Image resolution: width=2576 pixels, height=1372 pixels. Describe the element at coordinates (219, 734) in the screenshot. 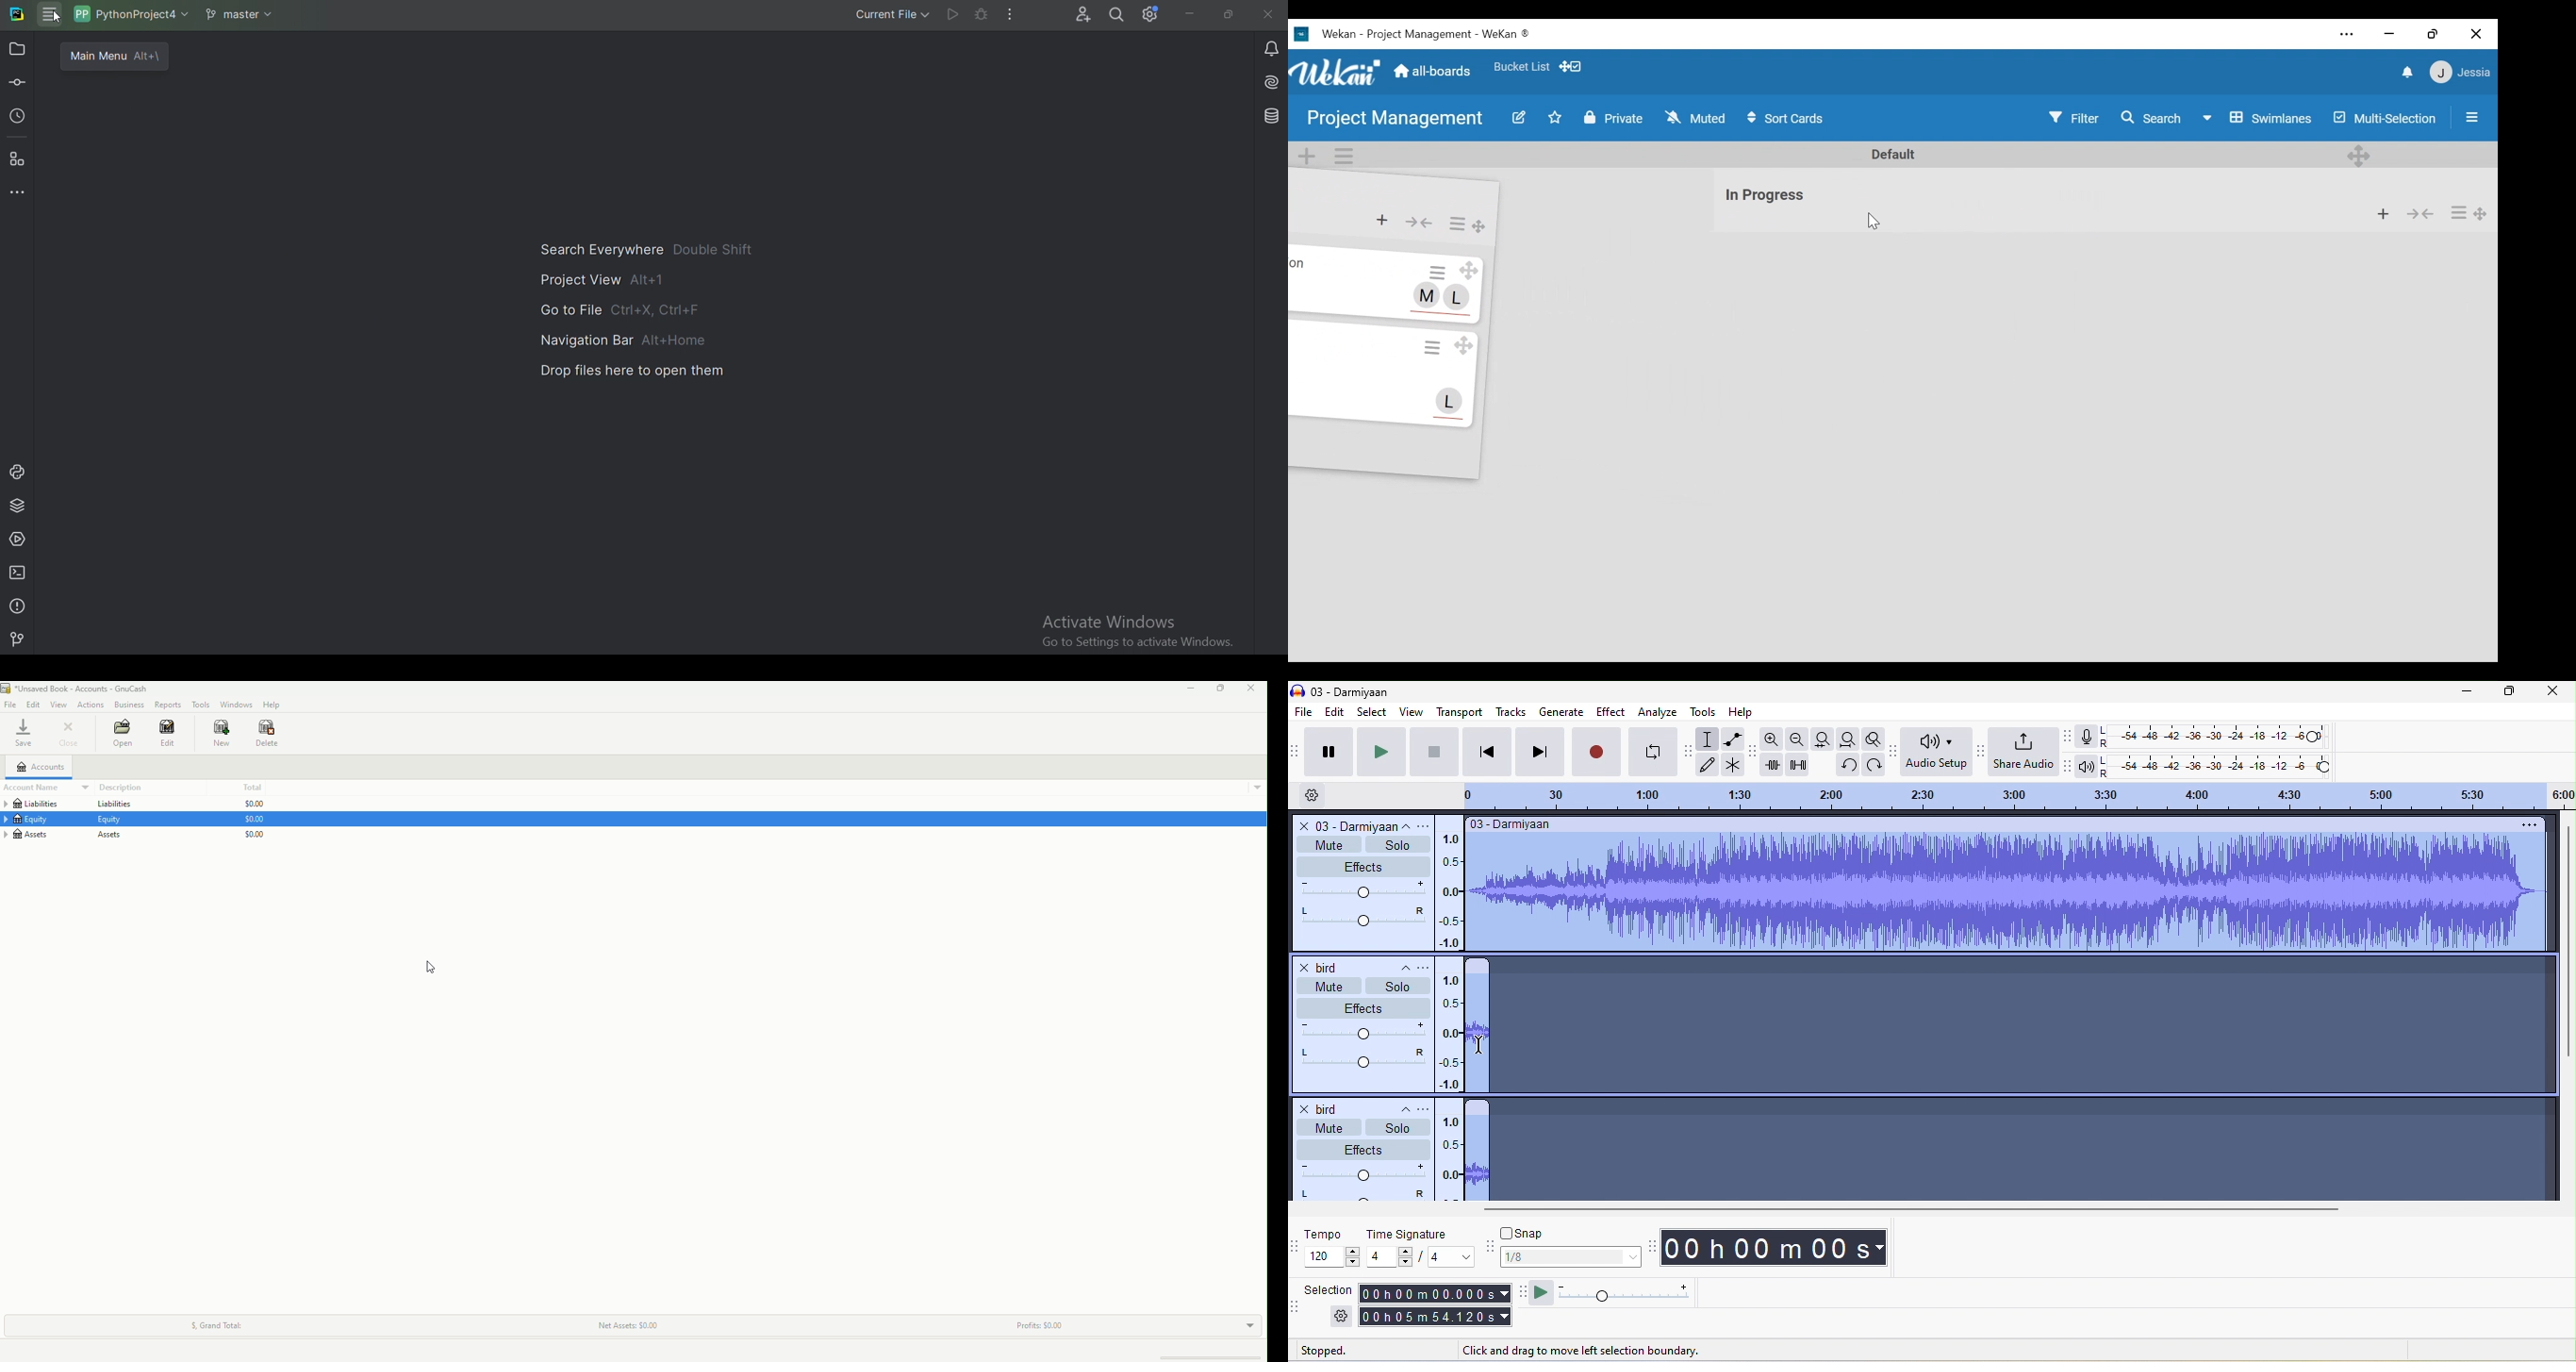

I see `New` at that location.